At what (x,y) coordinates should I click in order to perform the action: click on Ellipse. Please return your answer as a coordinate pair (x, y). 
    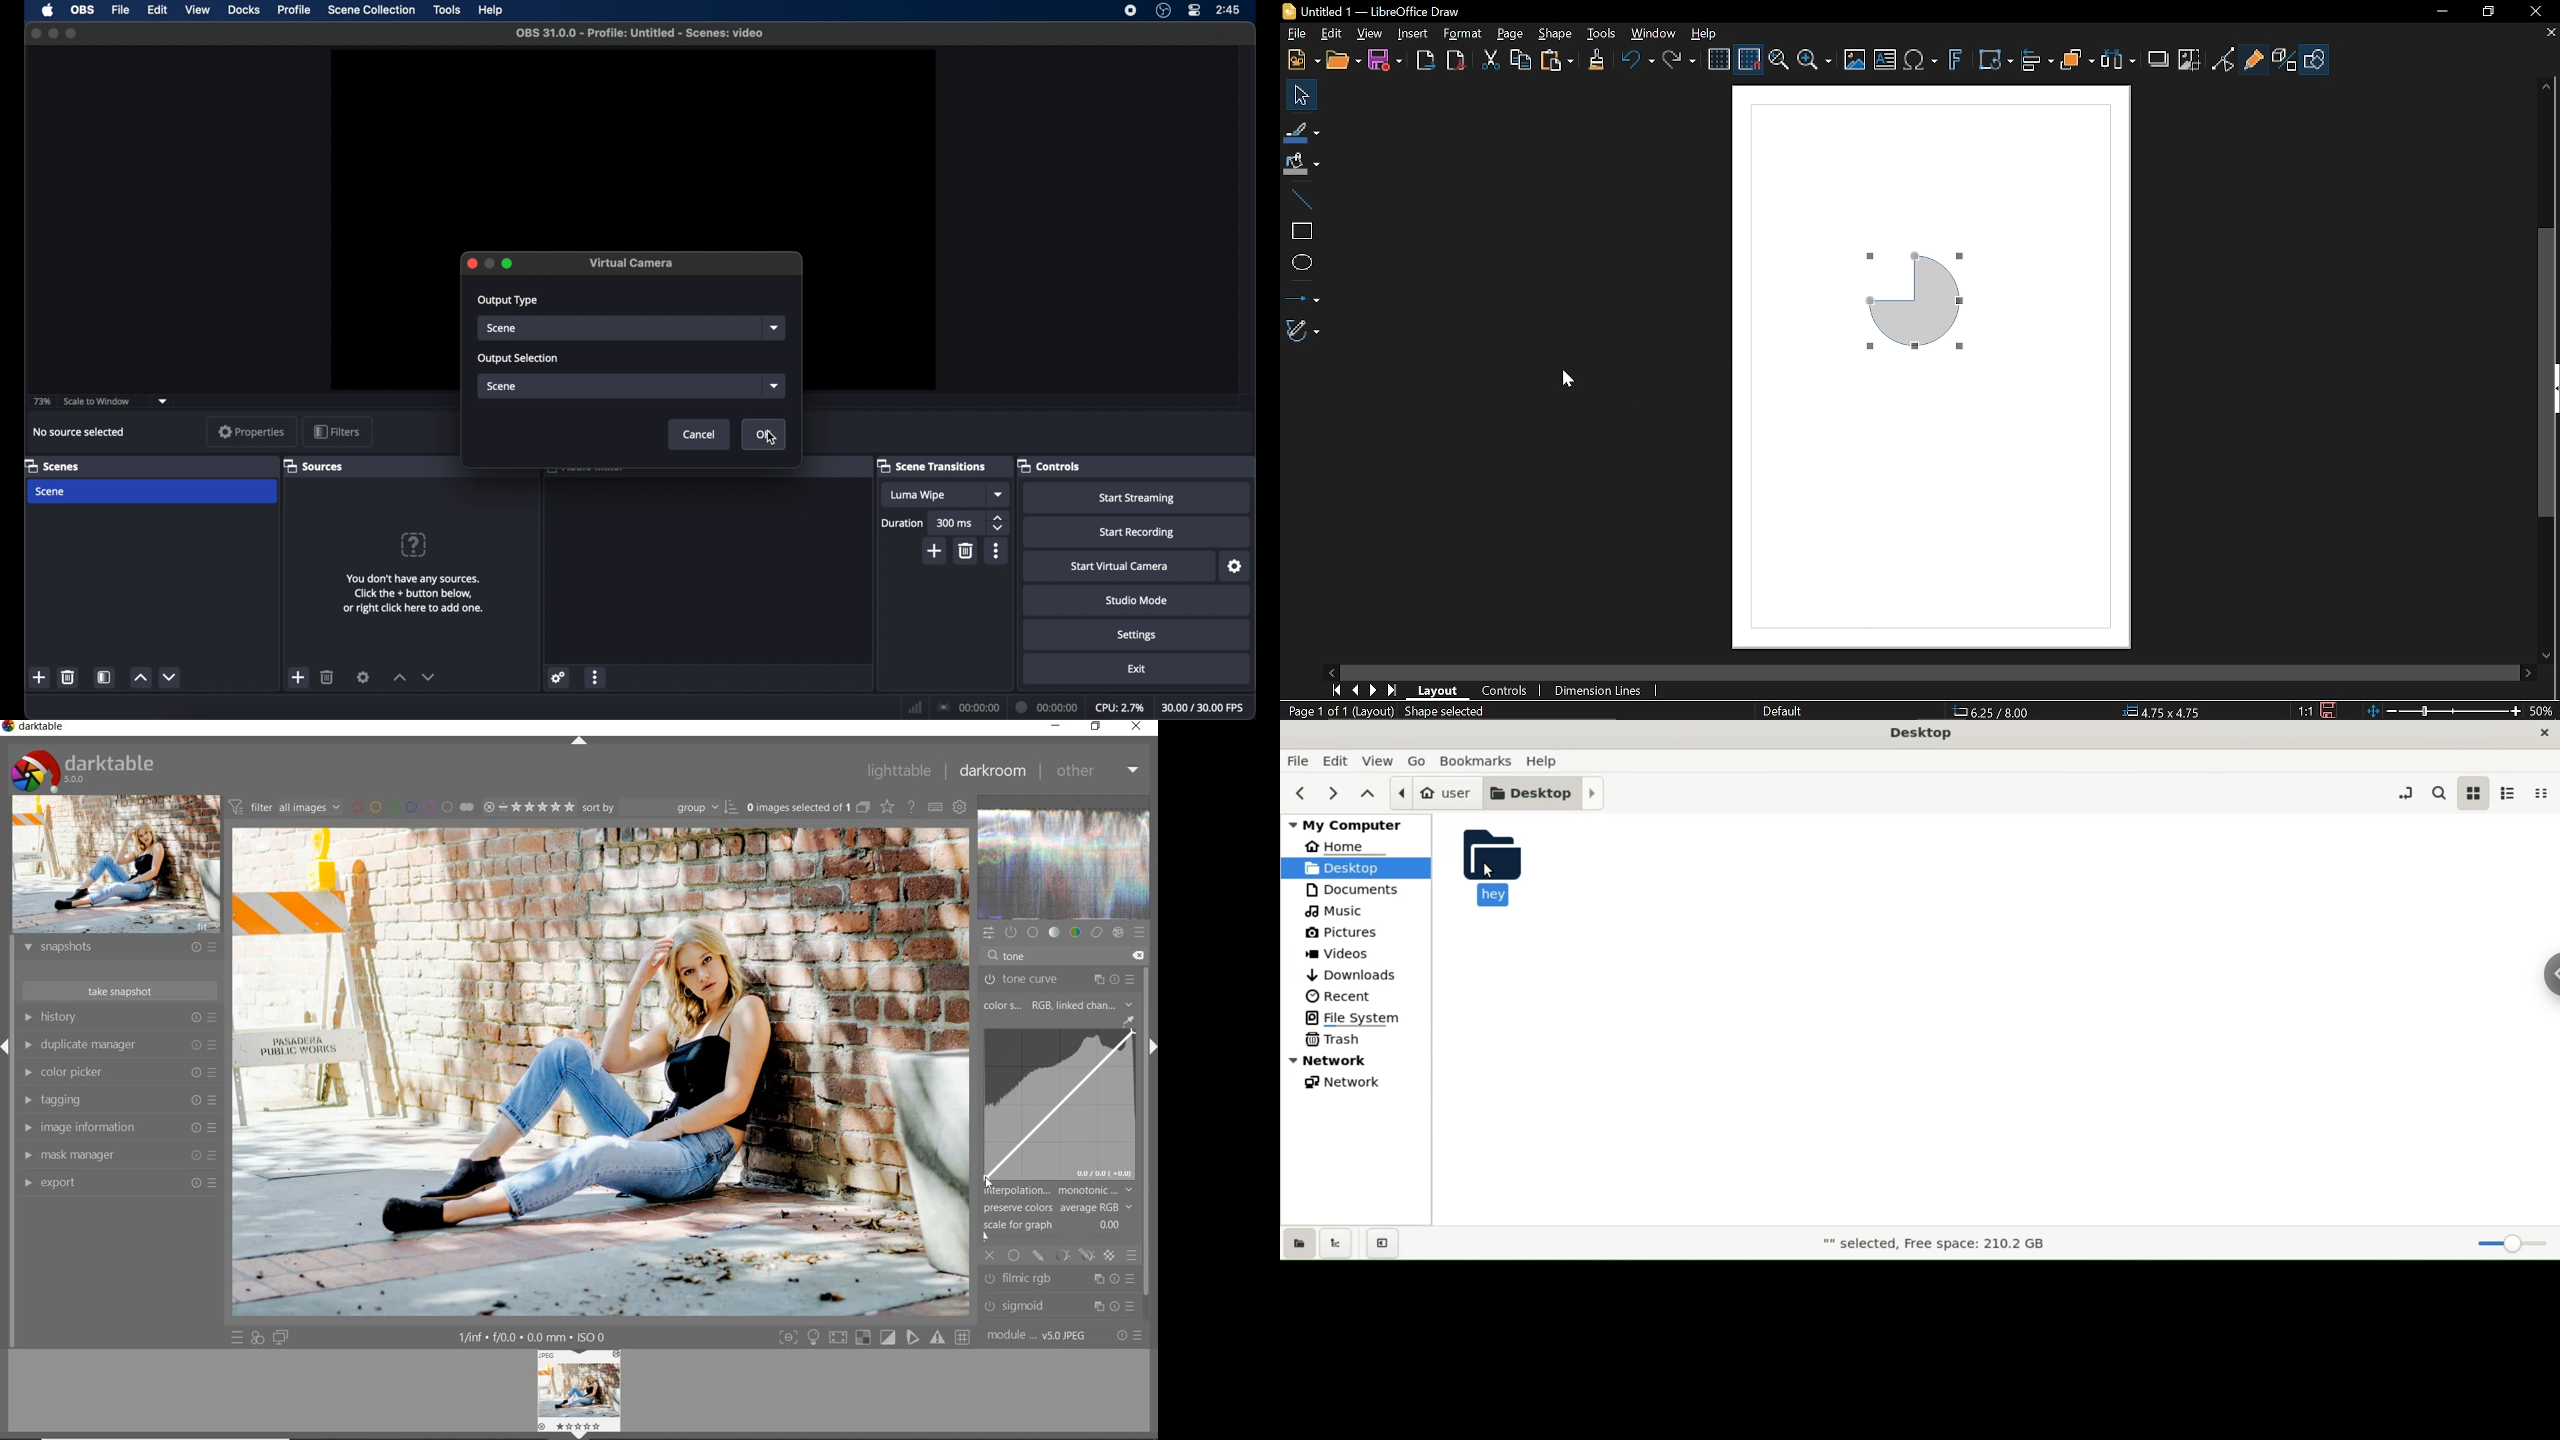
    Looking at the image, I should click on (1301, 262).